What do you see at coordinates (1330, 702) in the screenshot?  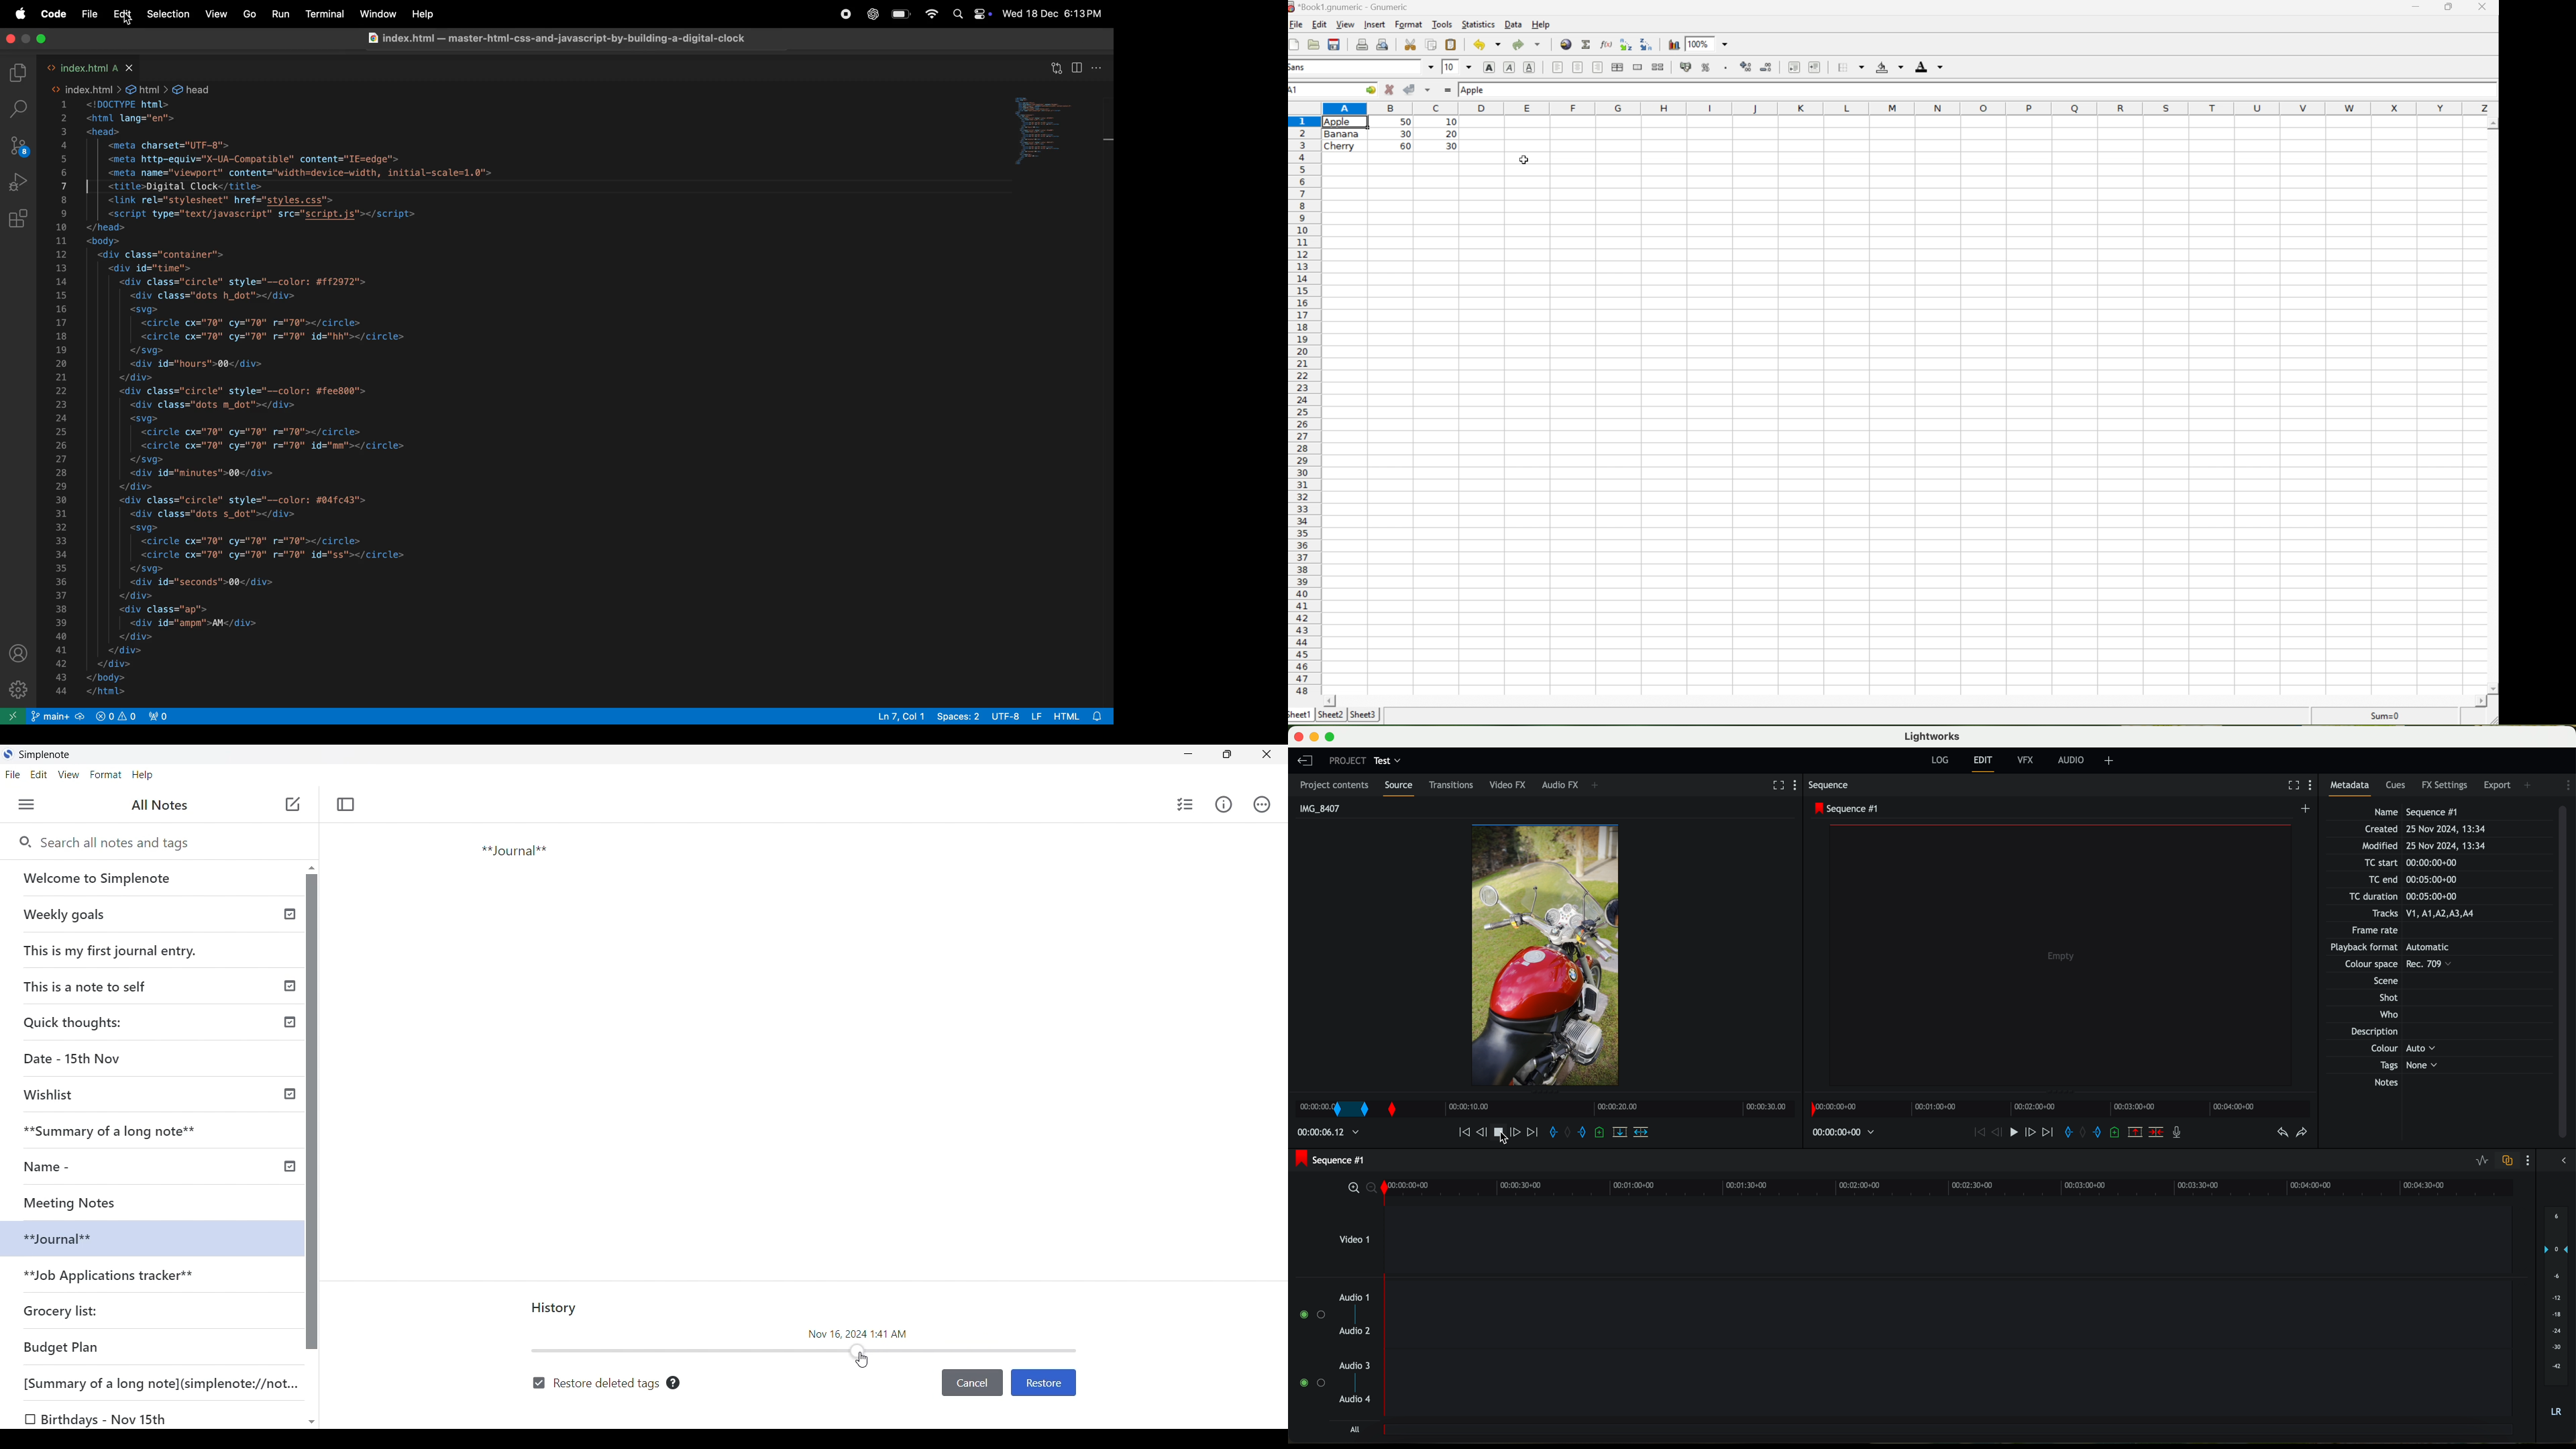 I see `scroll left` at bounding box center [1330, 702].